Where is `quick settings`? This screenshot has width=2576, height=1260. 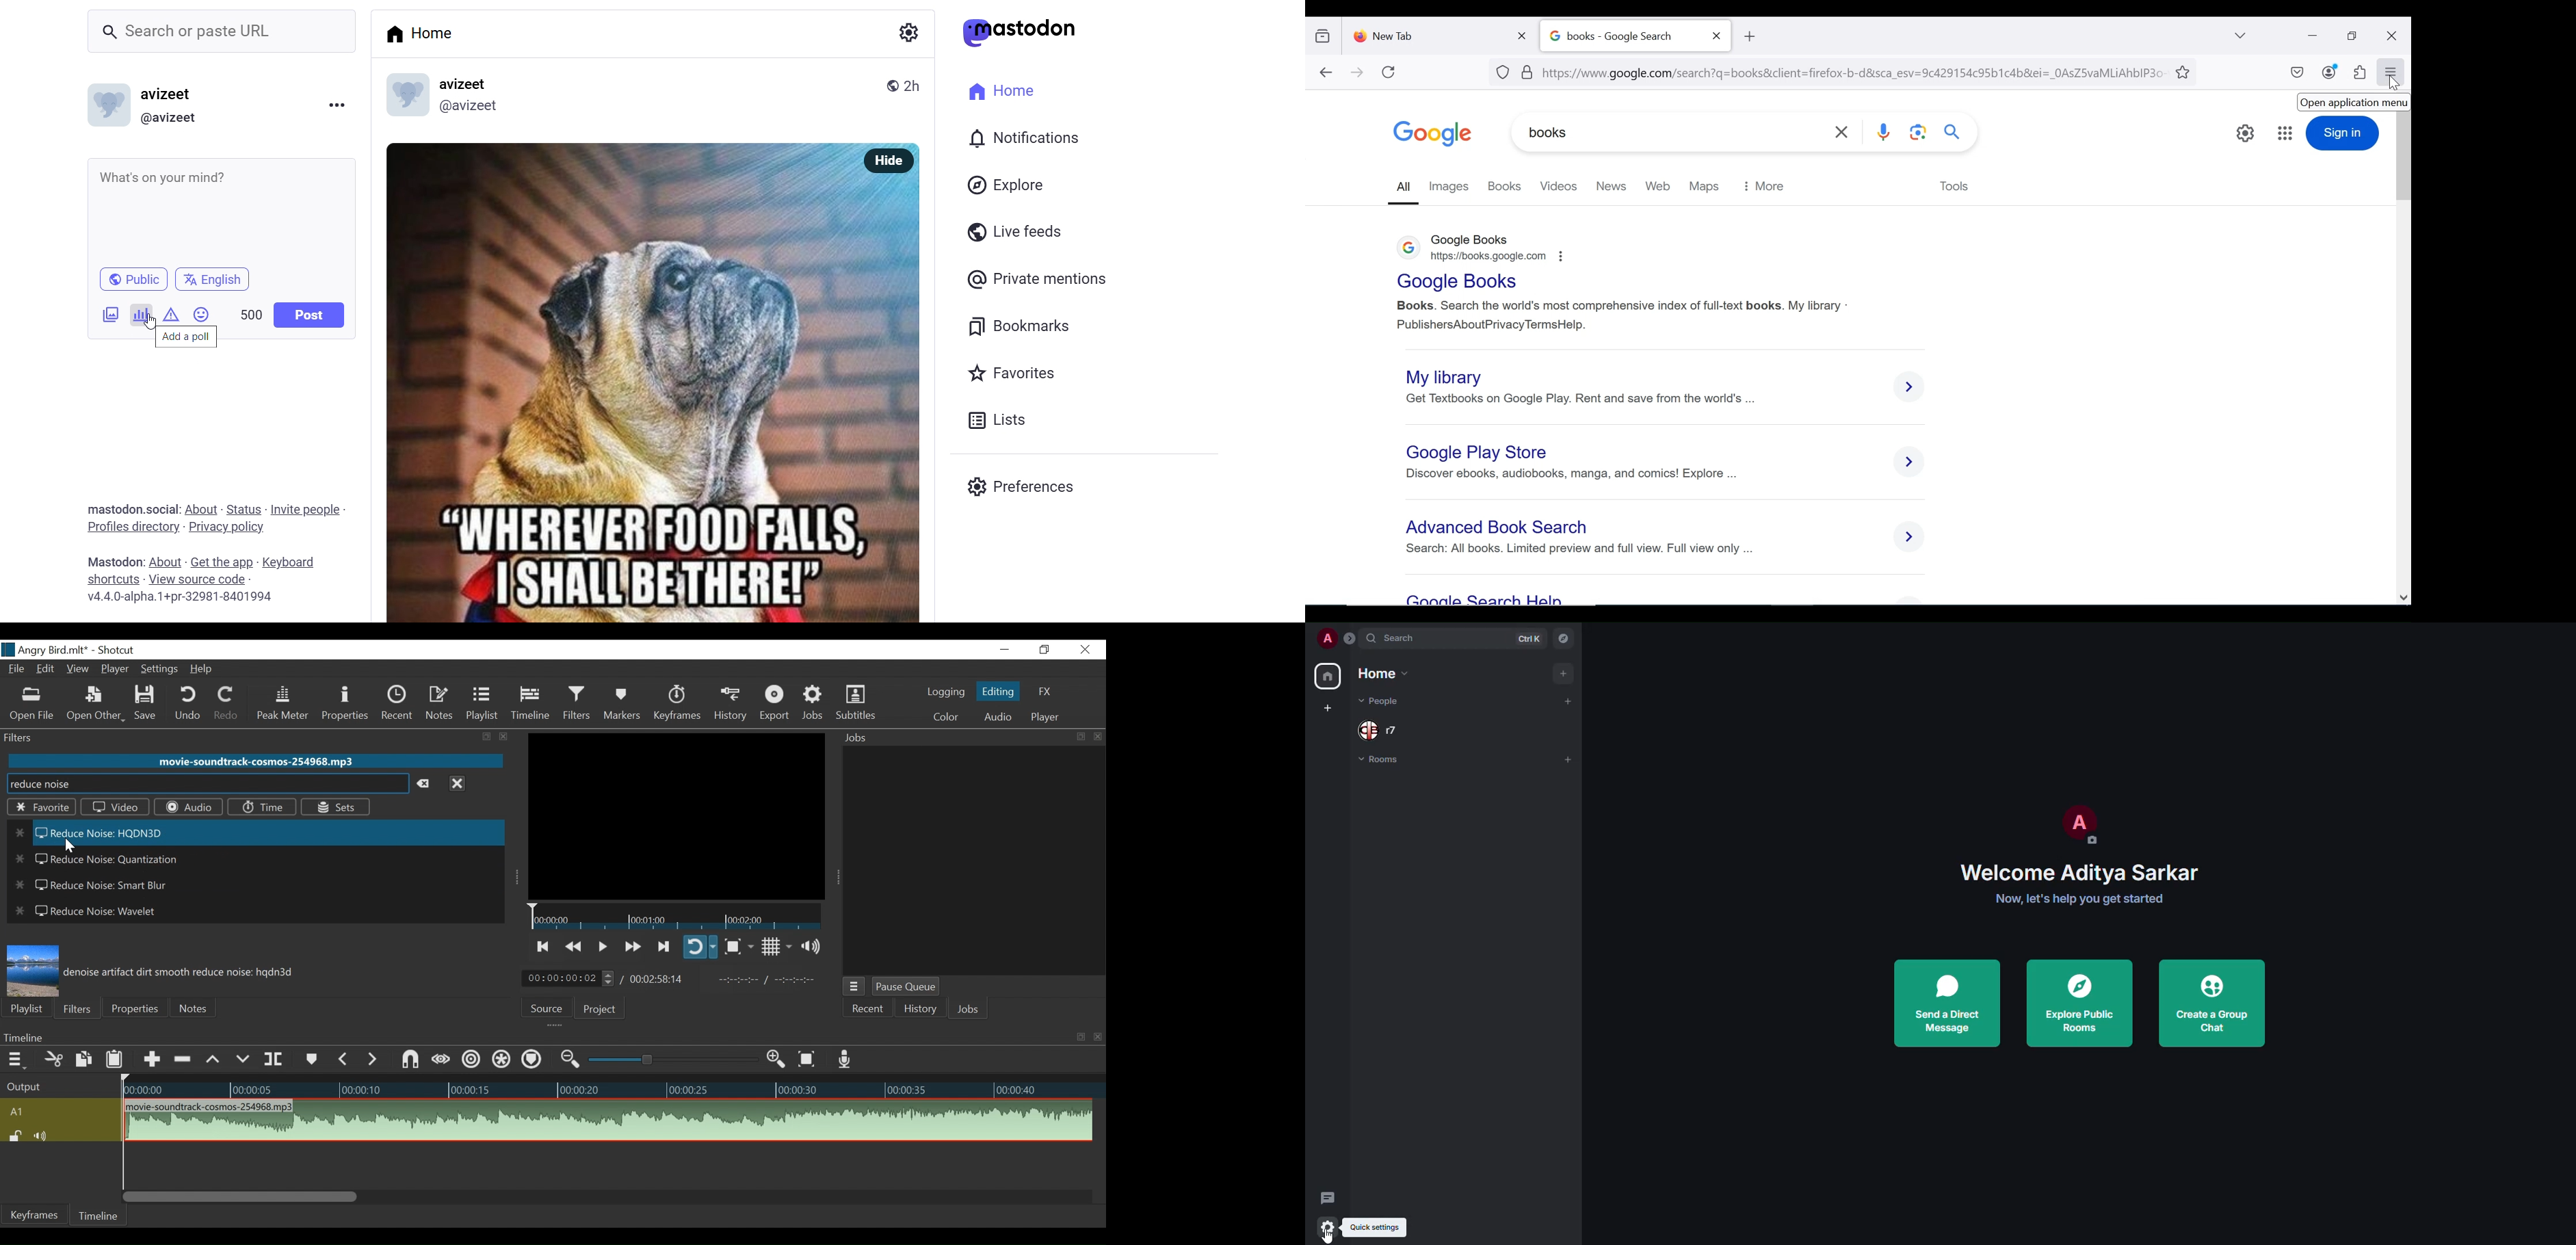 quick settings is located at coordinates (1327, 1226).